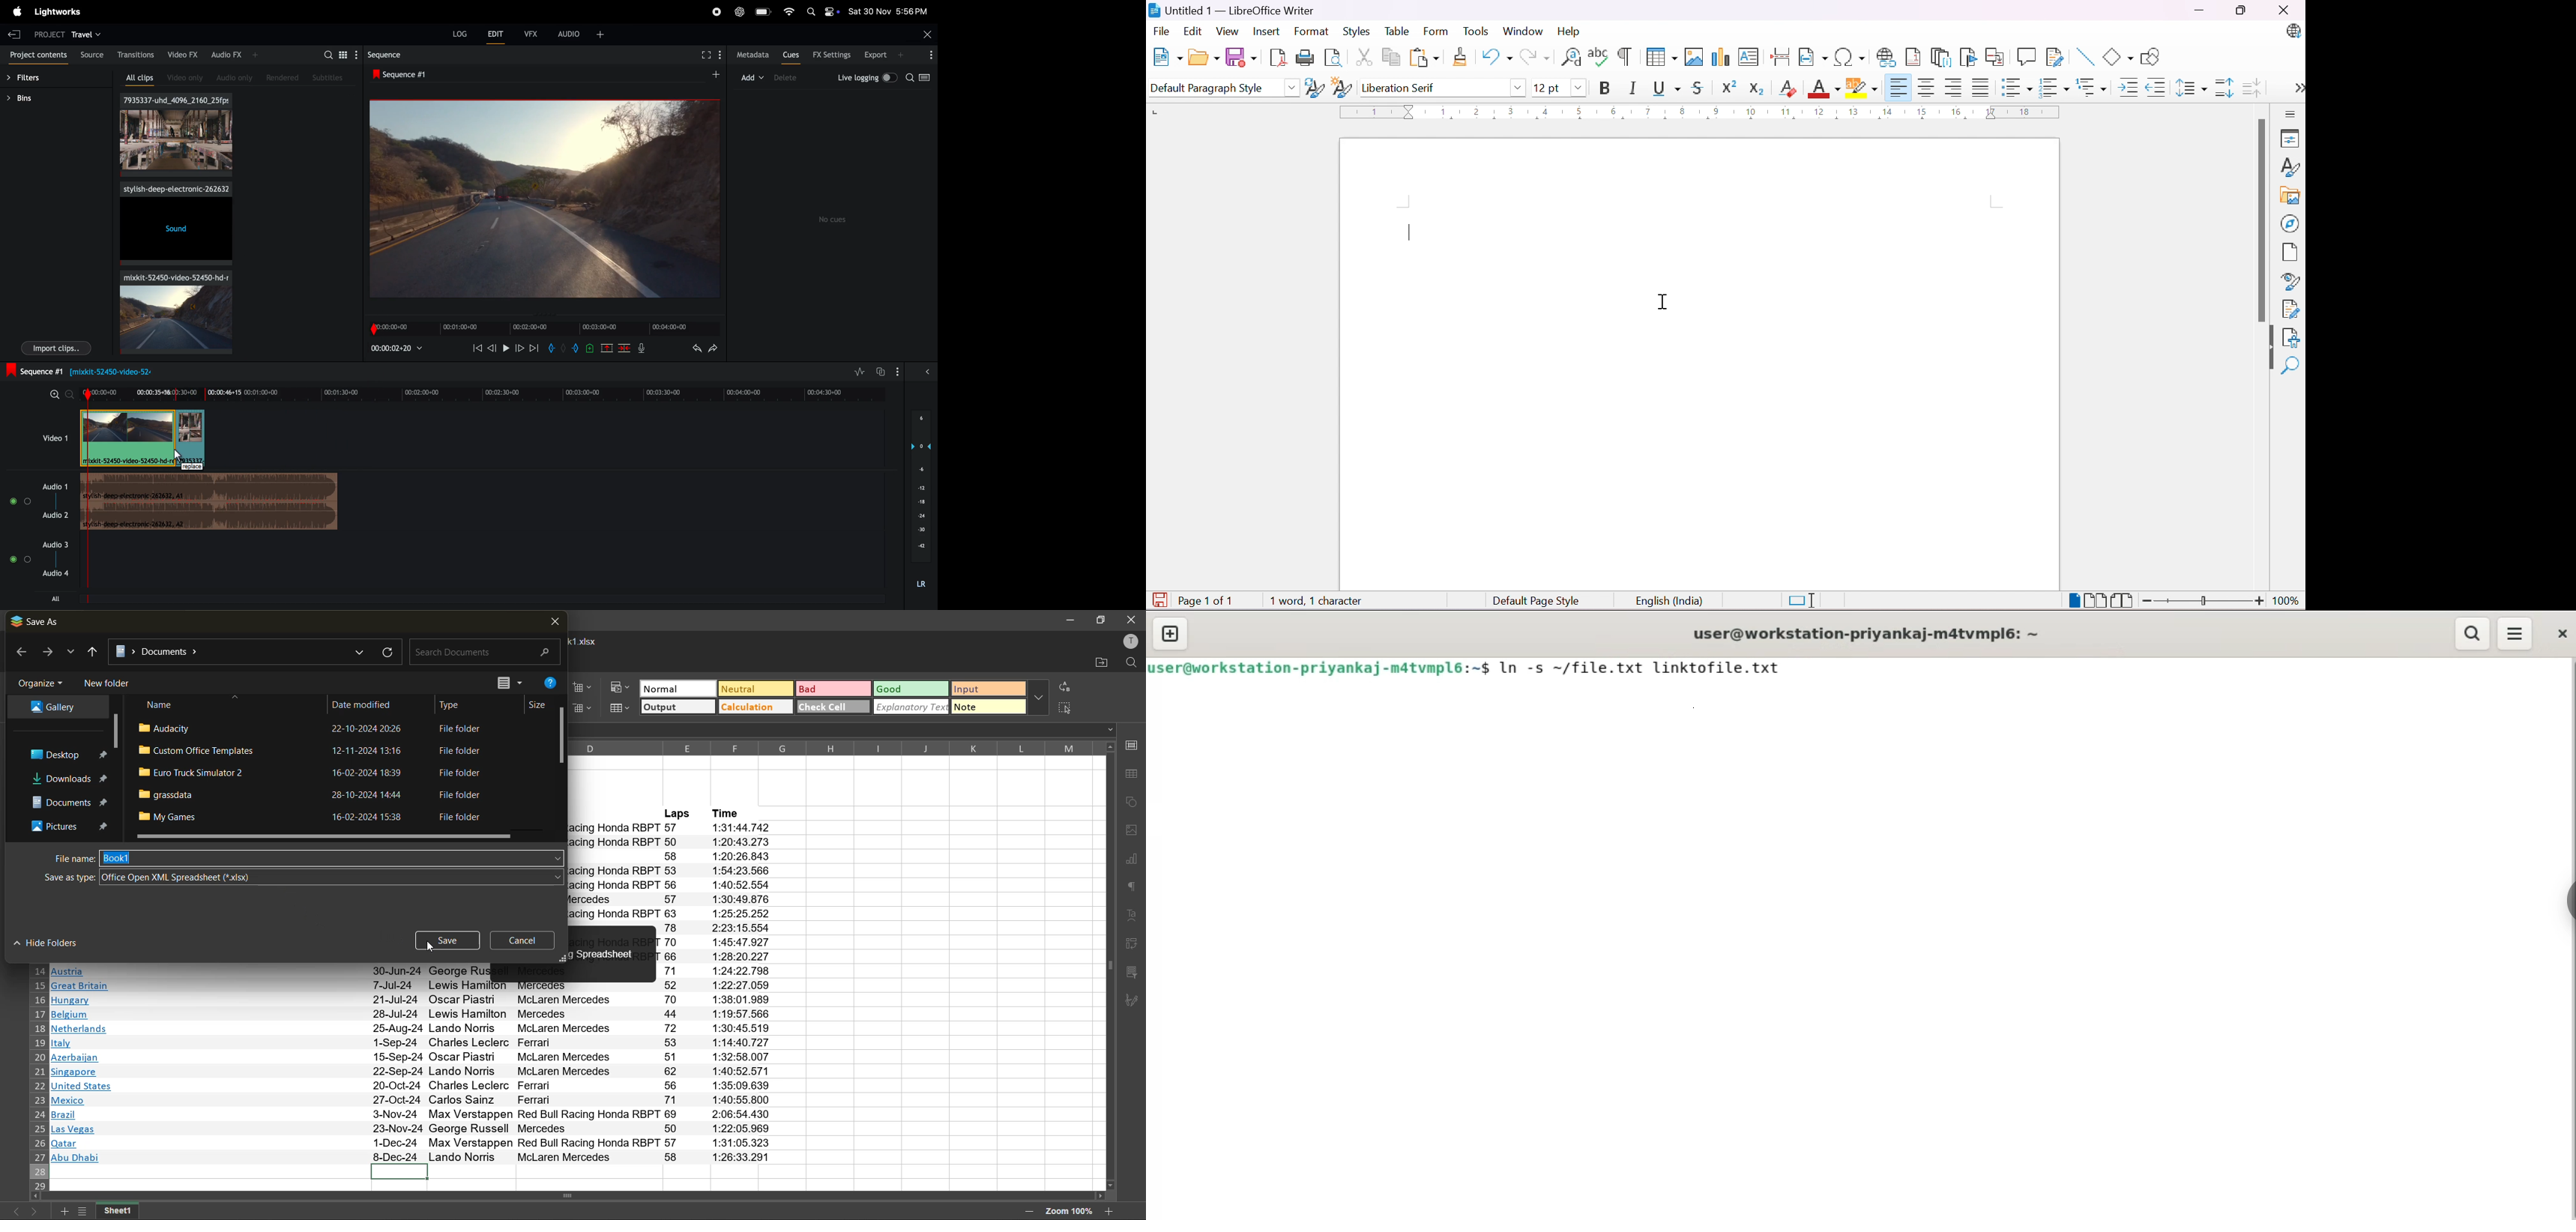 The height and width of the screenshot is (1232, 2576). I want to click on LibreOffice Update Available, so click(2295, 32).